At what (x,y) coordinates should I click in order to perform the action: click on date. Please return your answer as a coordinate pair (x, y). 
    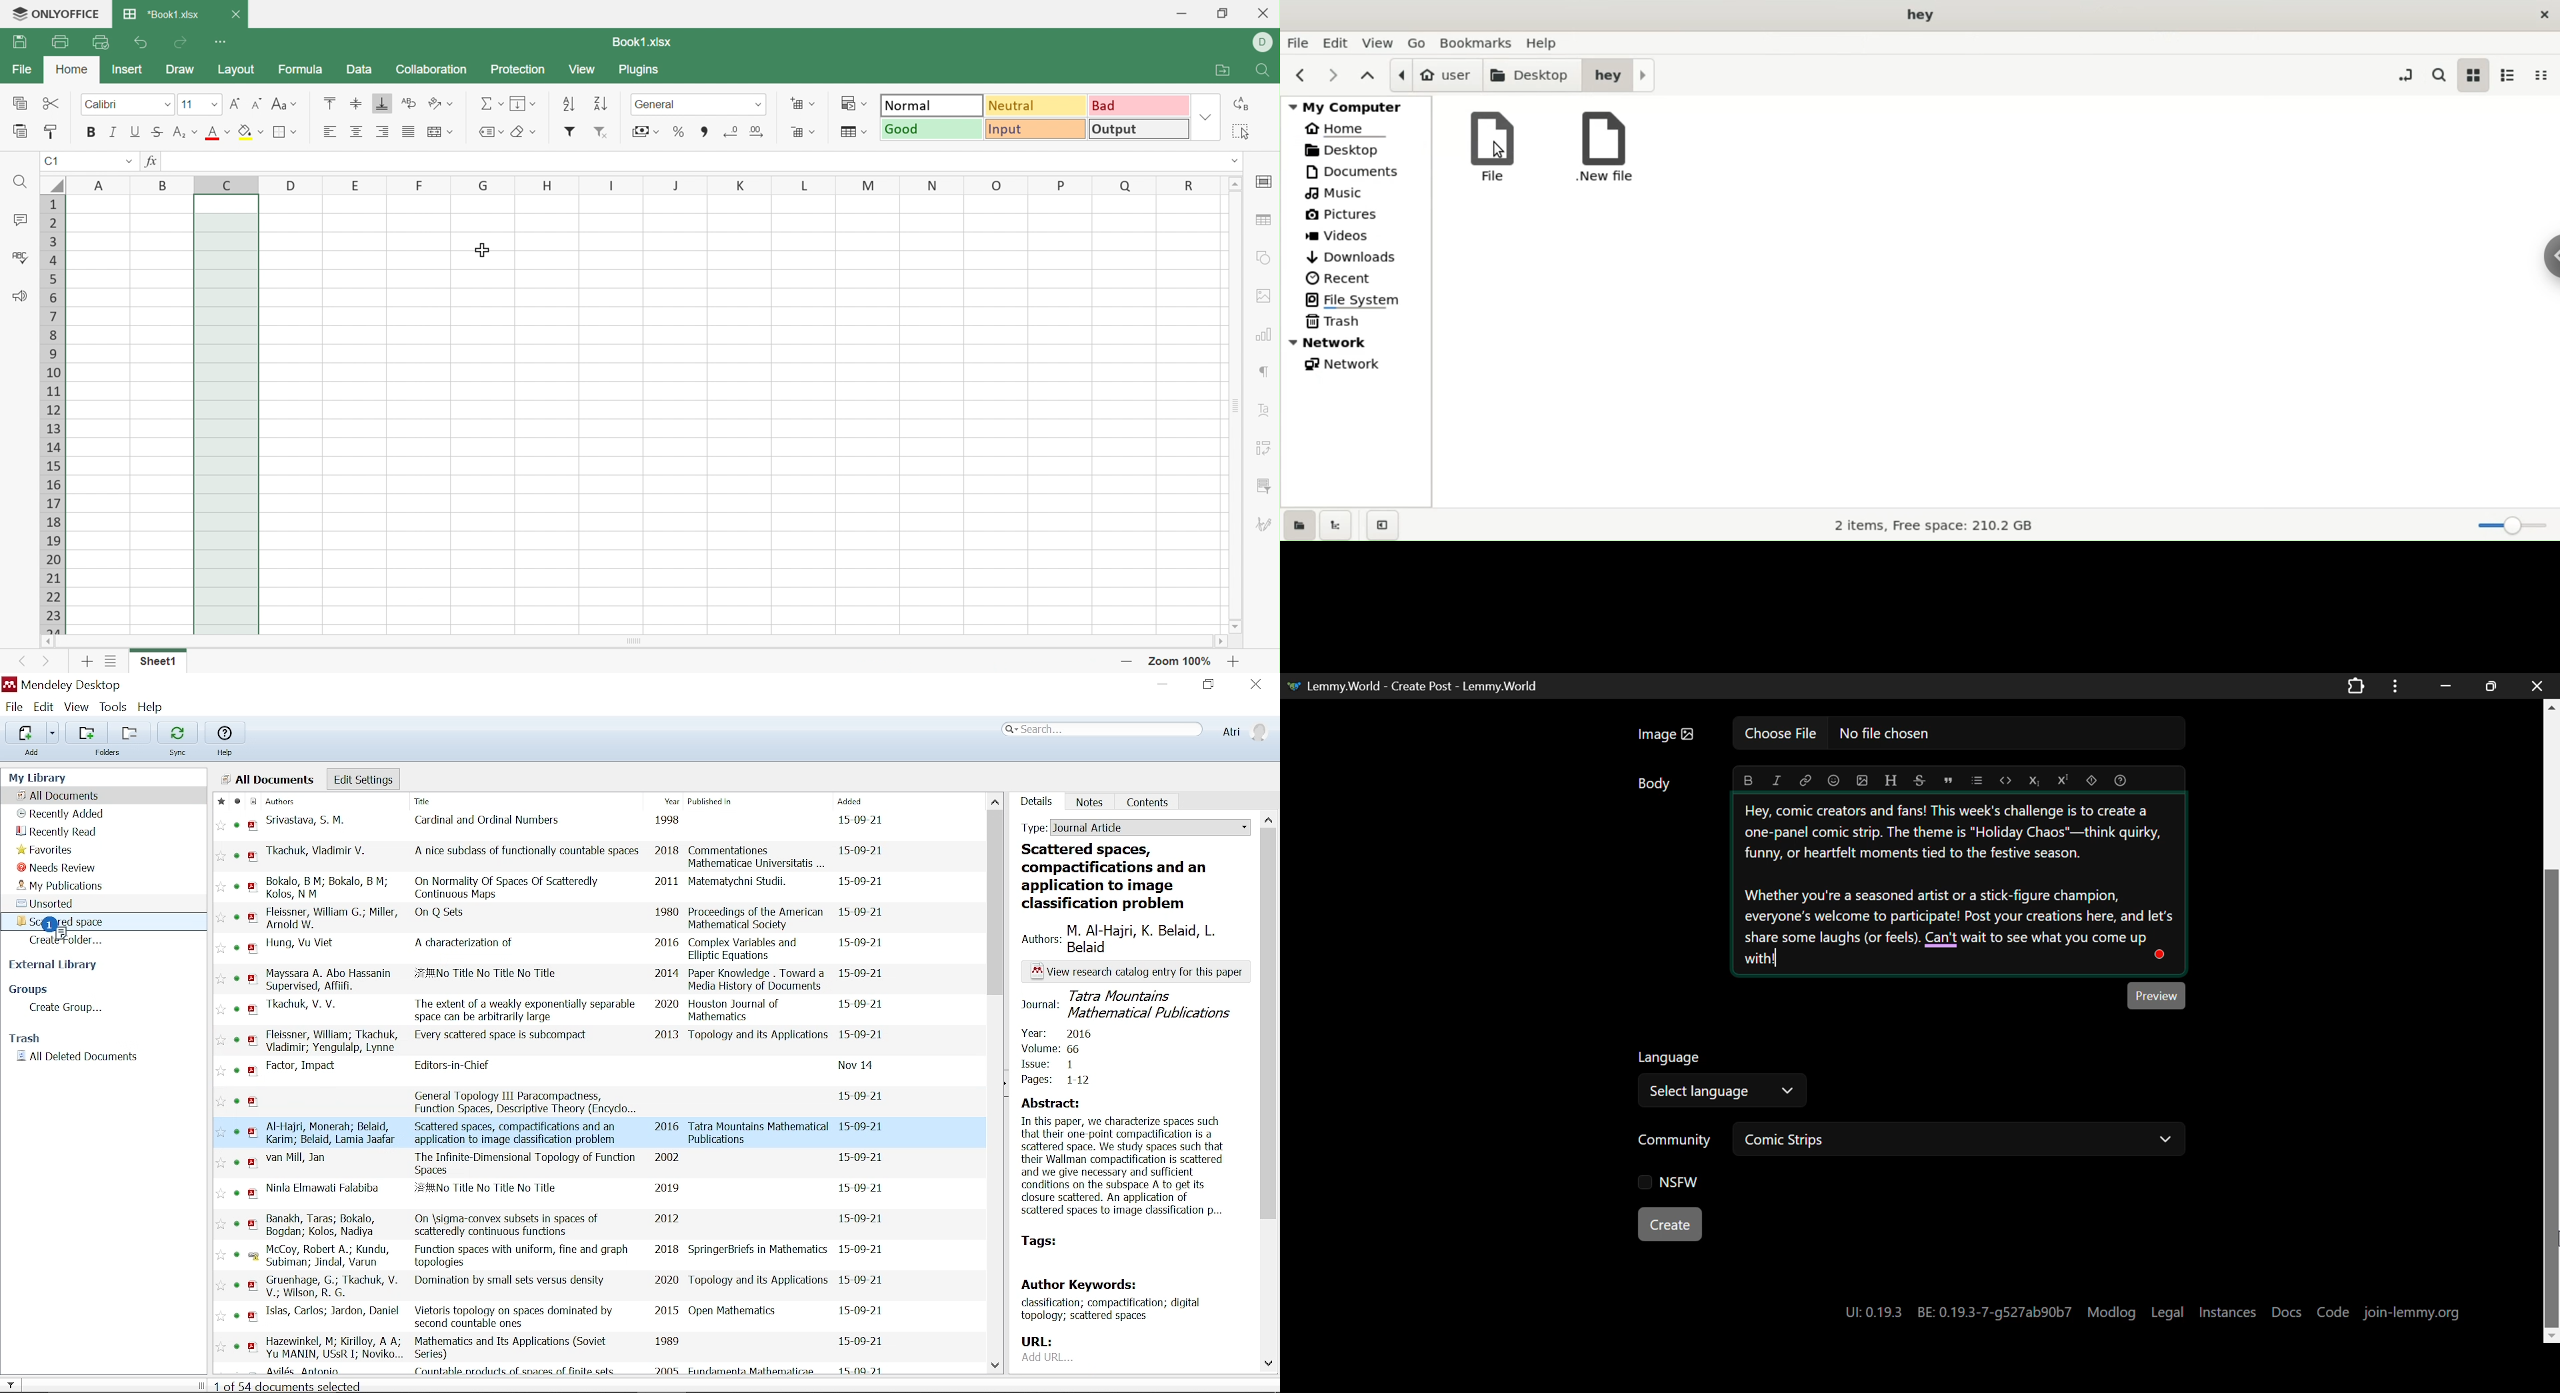
    Looking at the image, I should click on (860, 820).